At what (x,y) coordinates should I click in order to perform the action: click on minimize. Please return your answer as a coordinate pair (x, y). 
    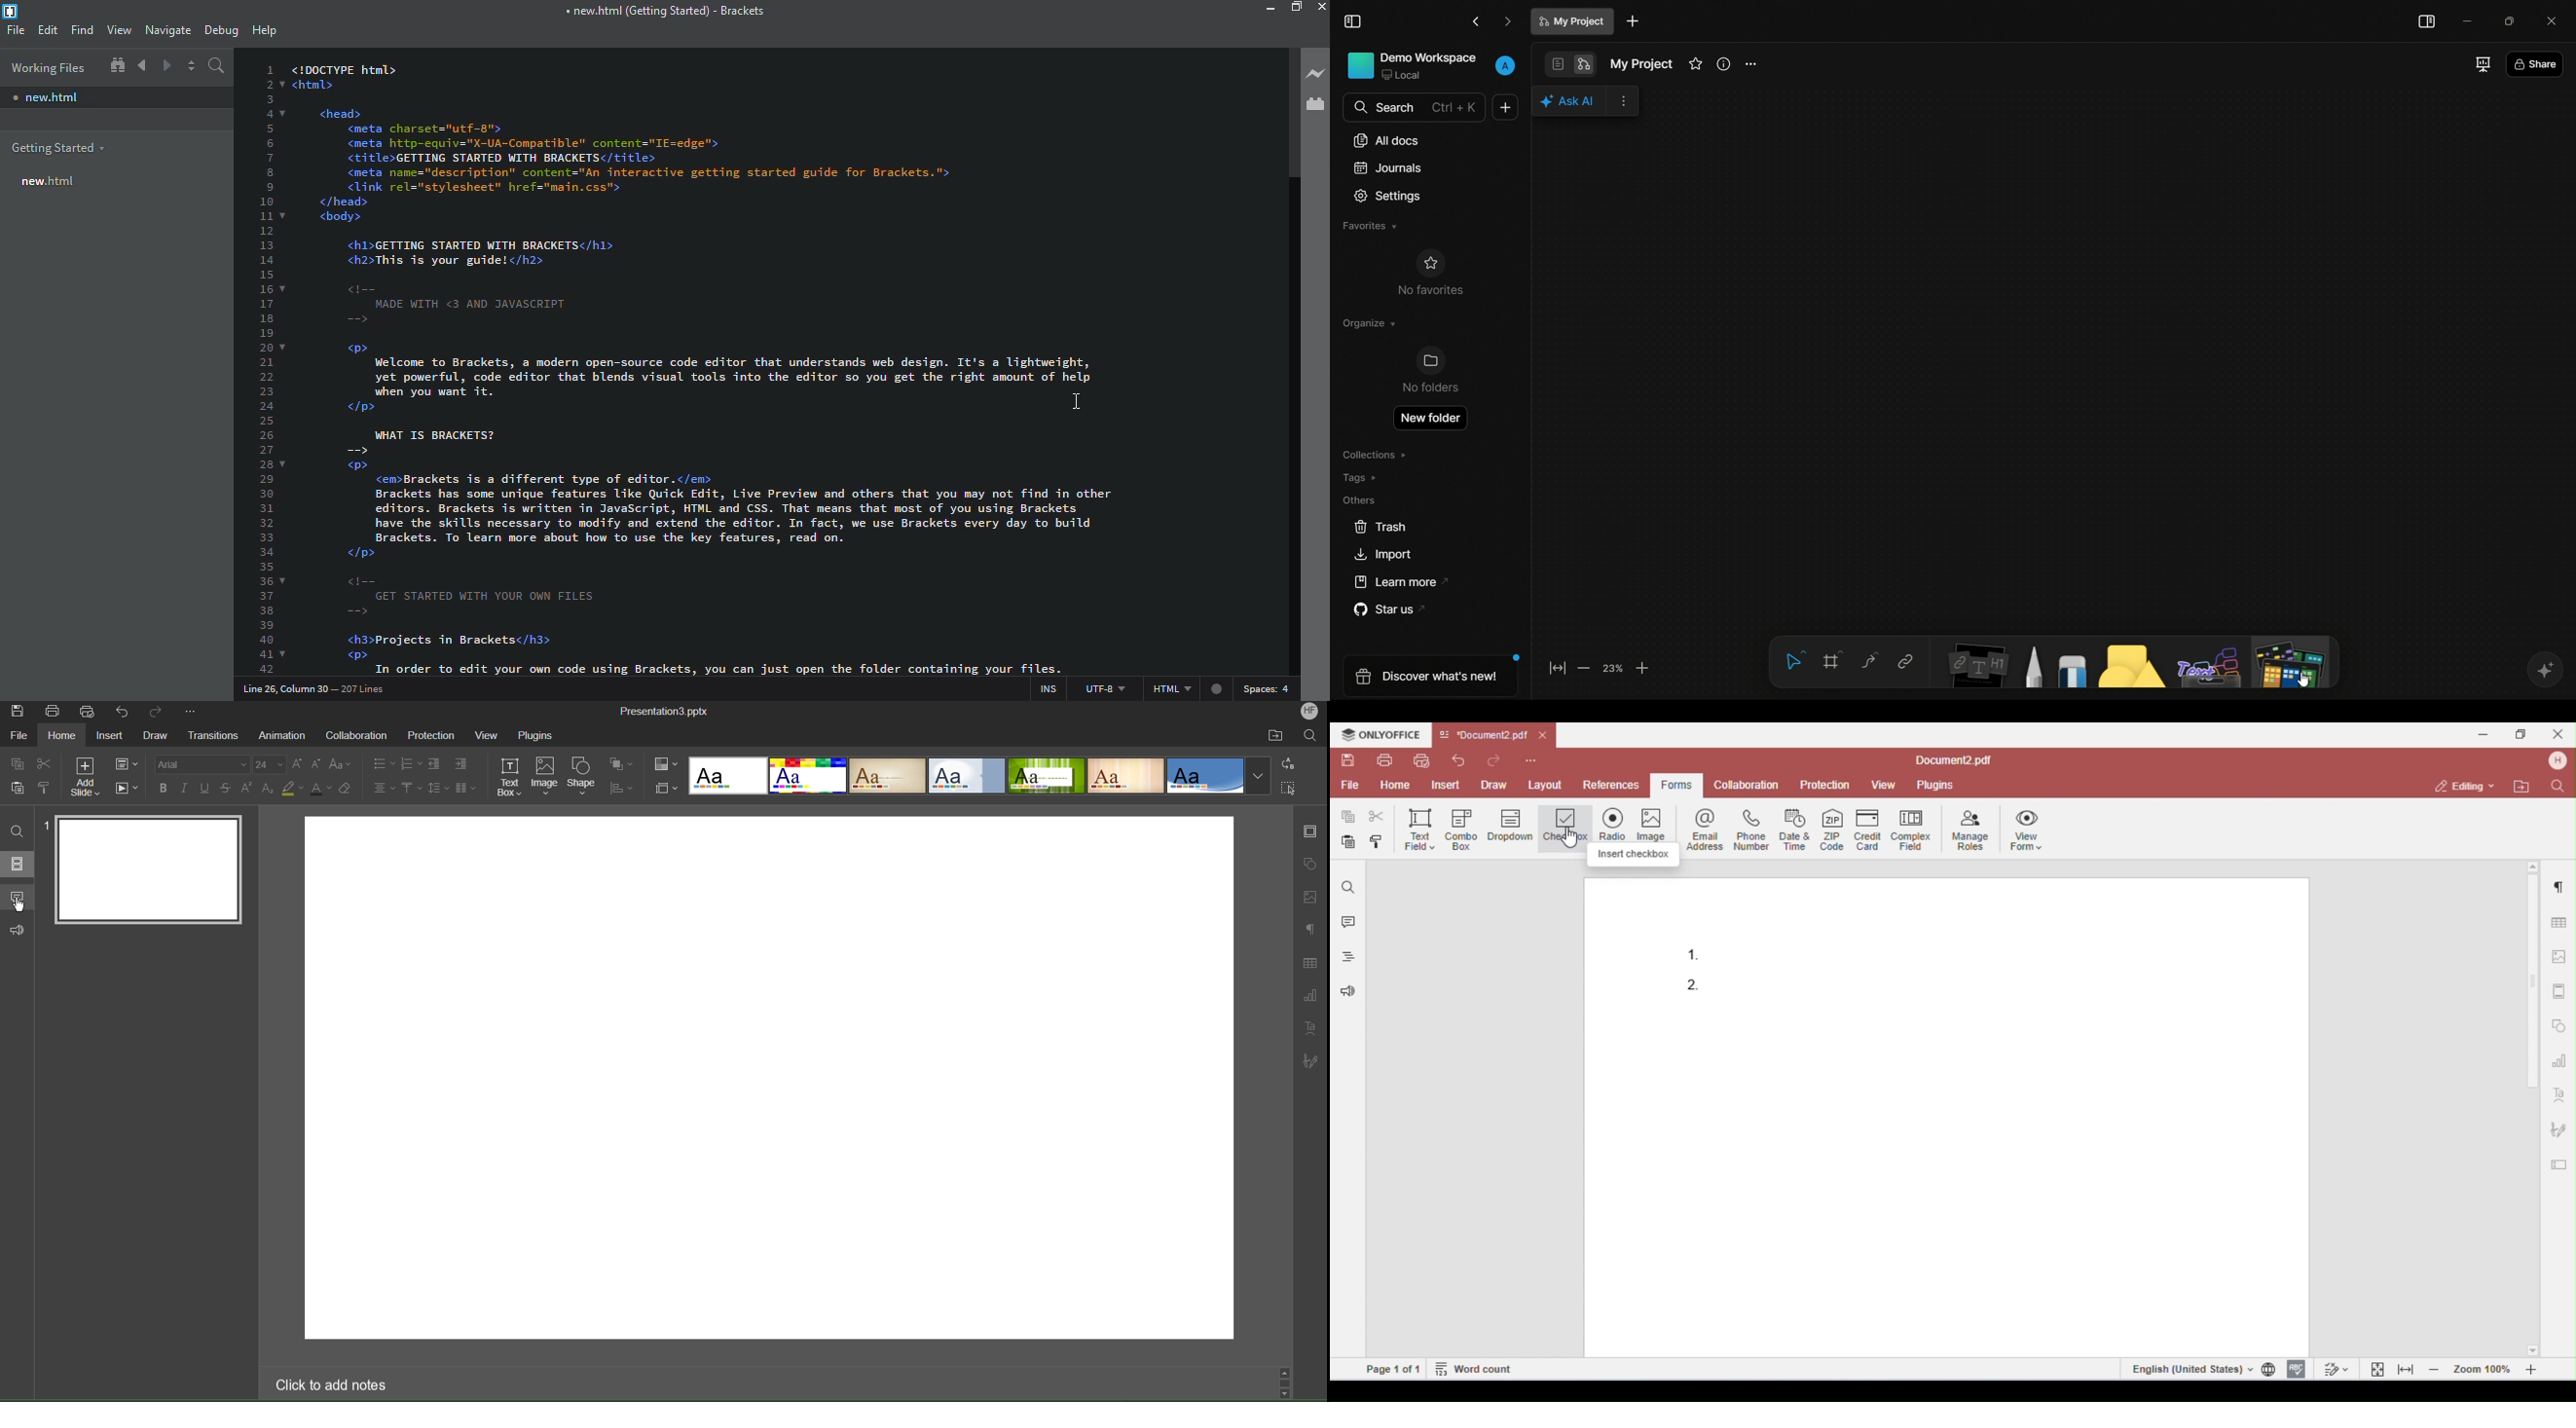
    Looking at the image, I should click on (1254, 8).